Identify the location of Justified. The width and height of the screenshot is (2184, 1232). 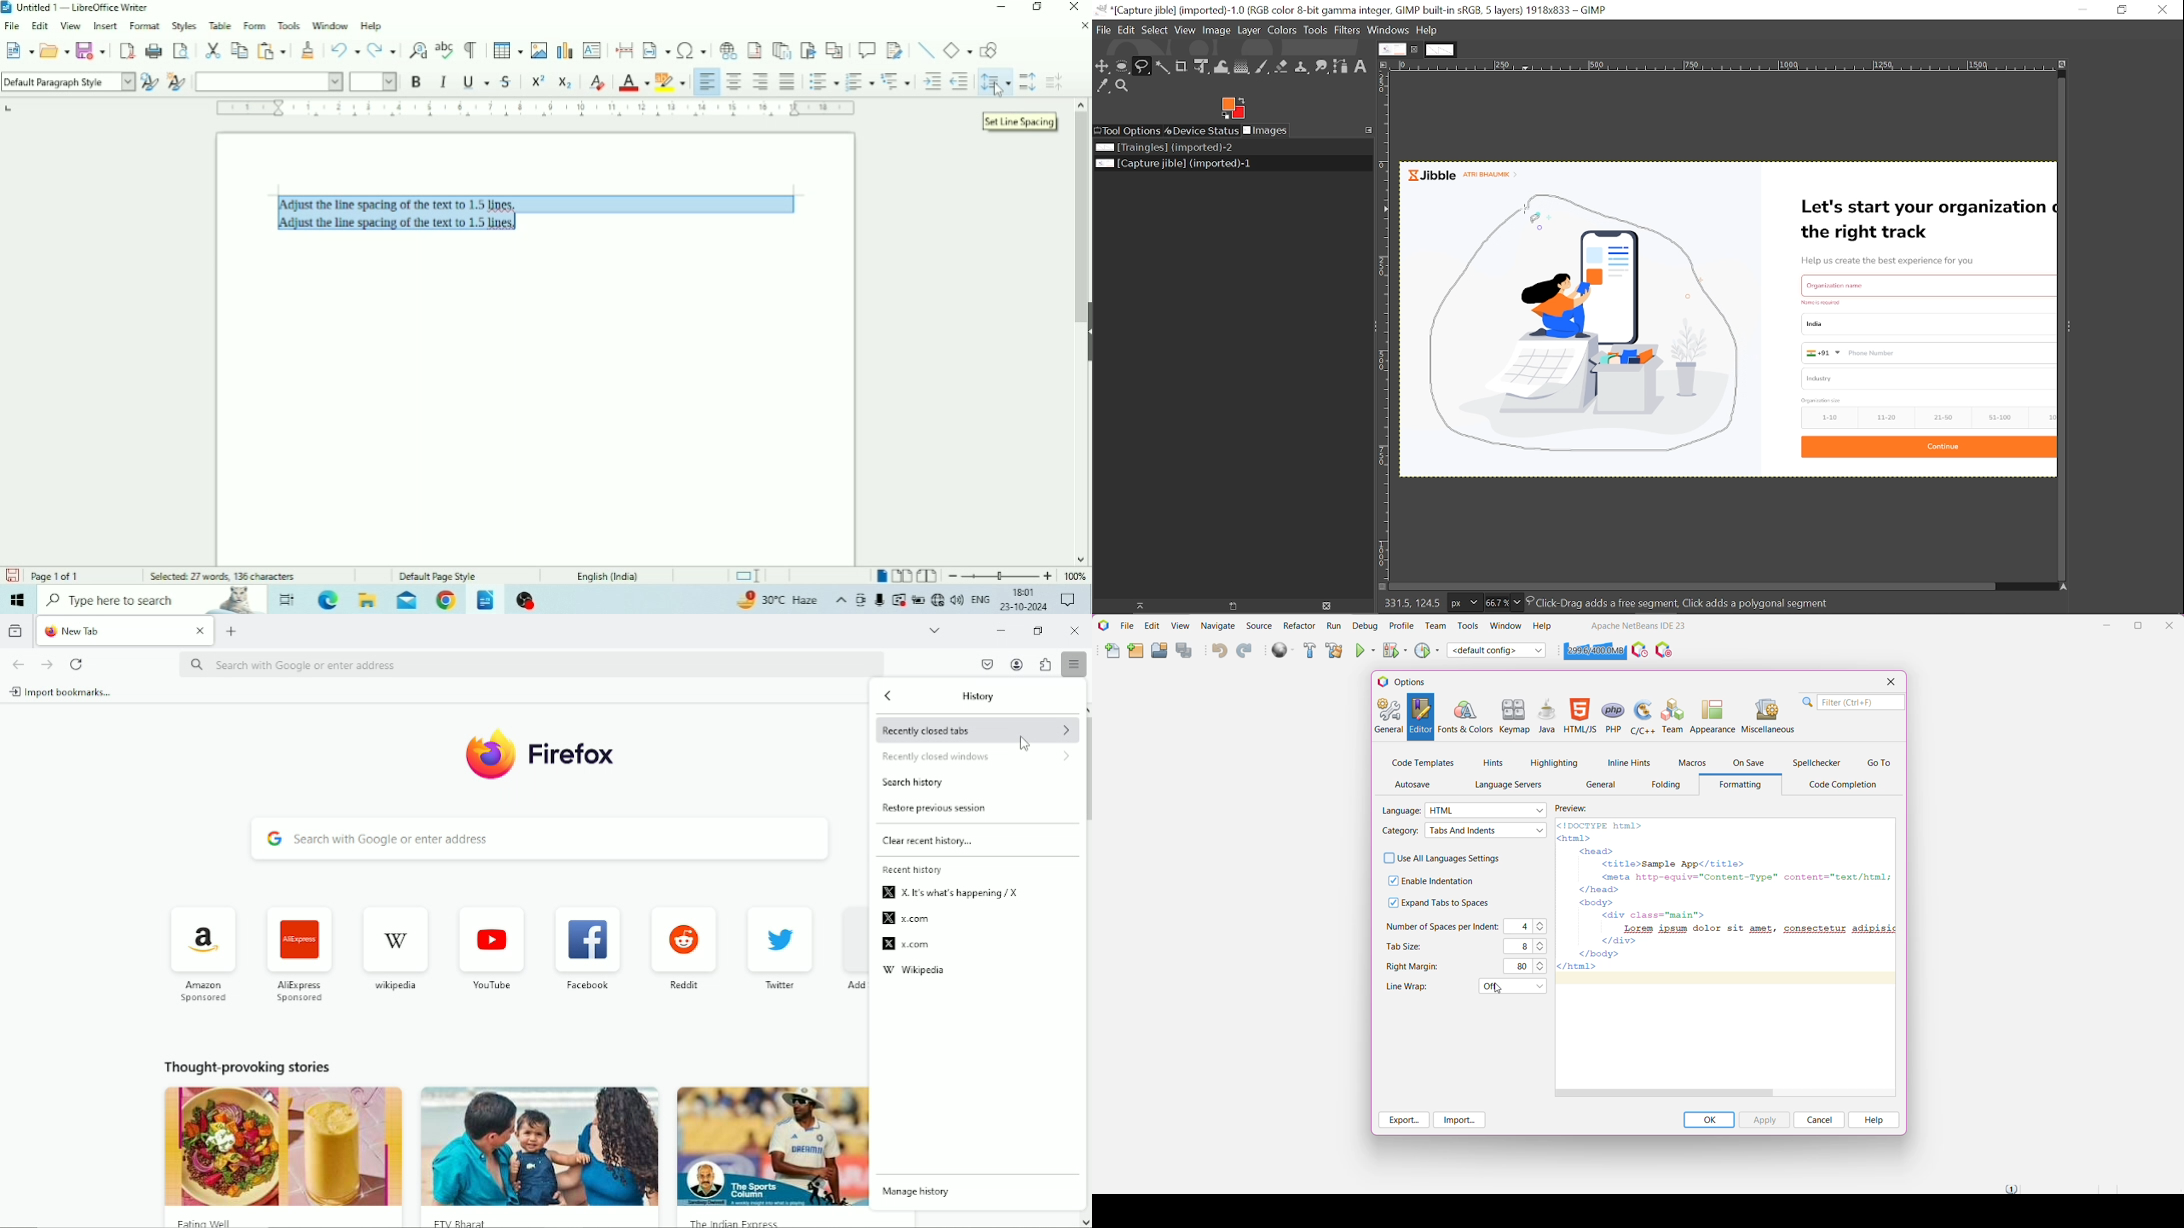
(787, 82).